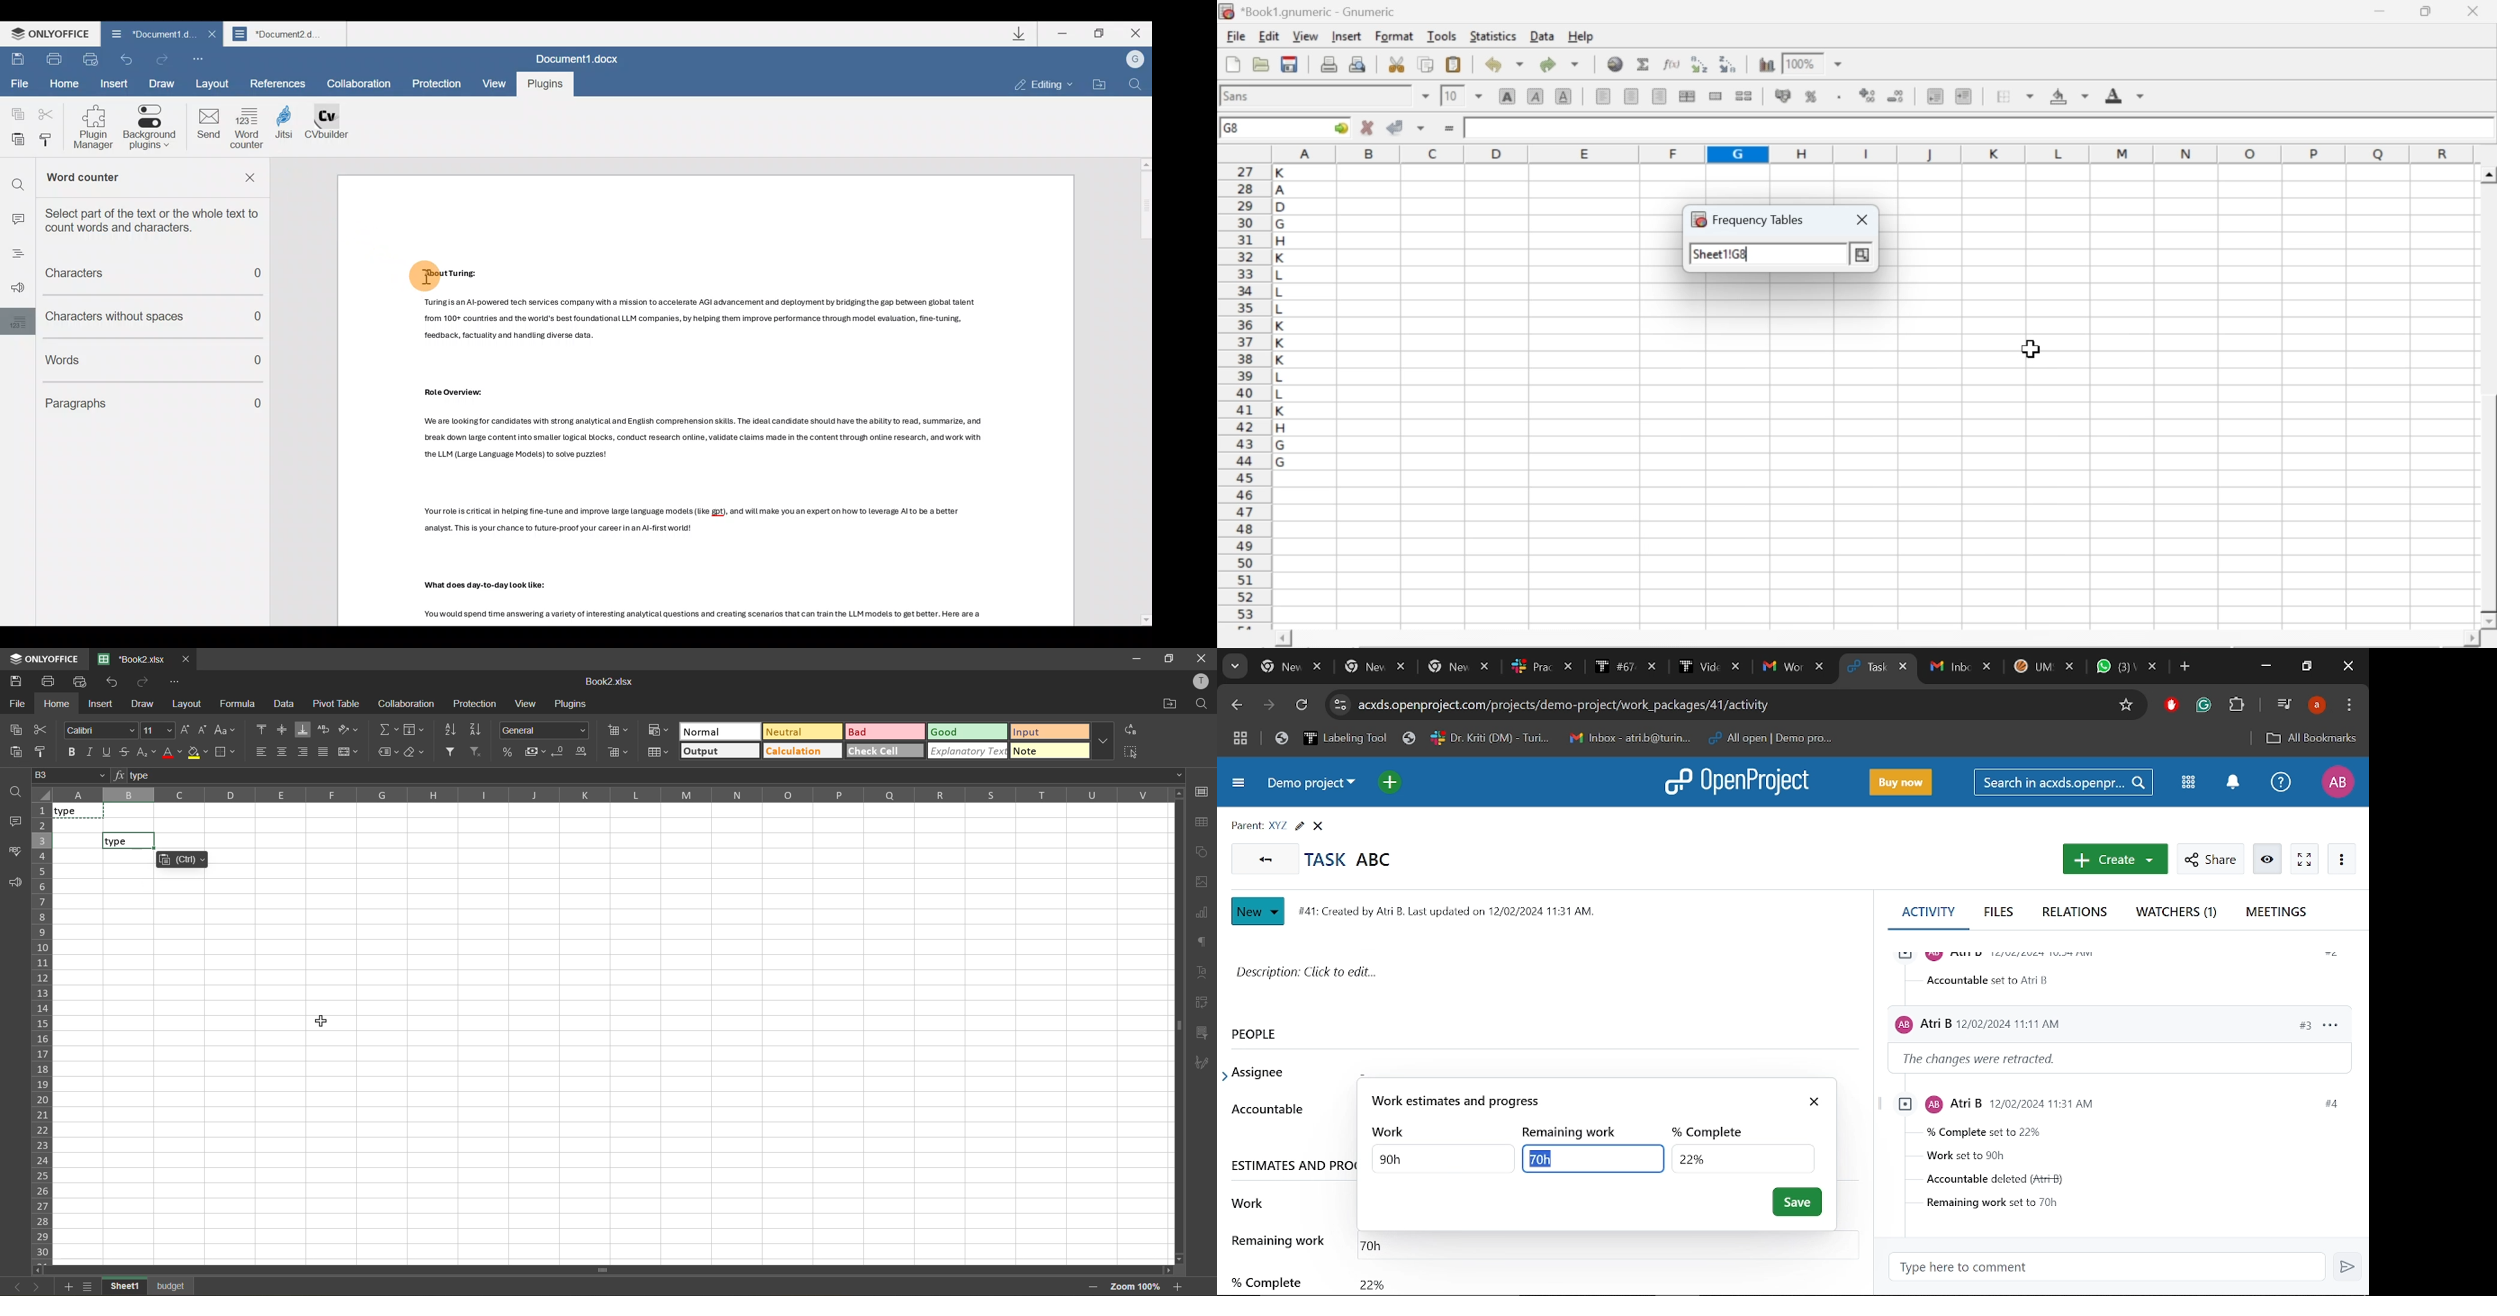  I want to click on drop down, so click(1839, 65).